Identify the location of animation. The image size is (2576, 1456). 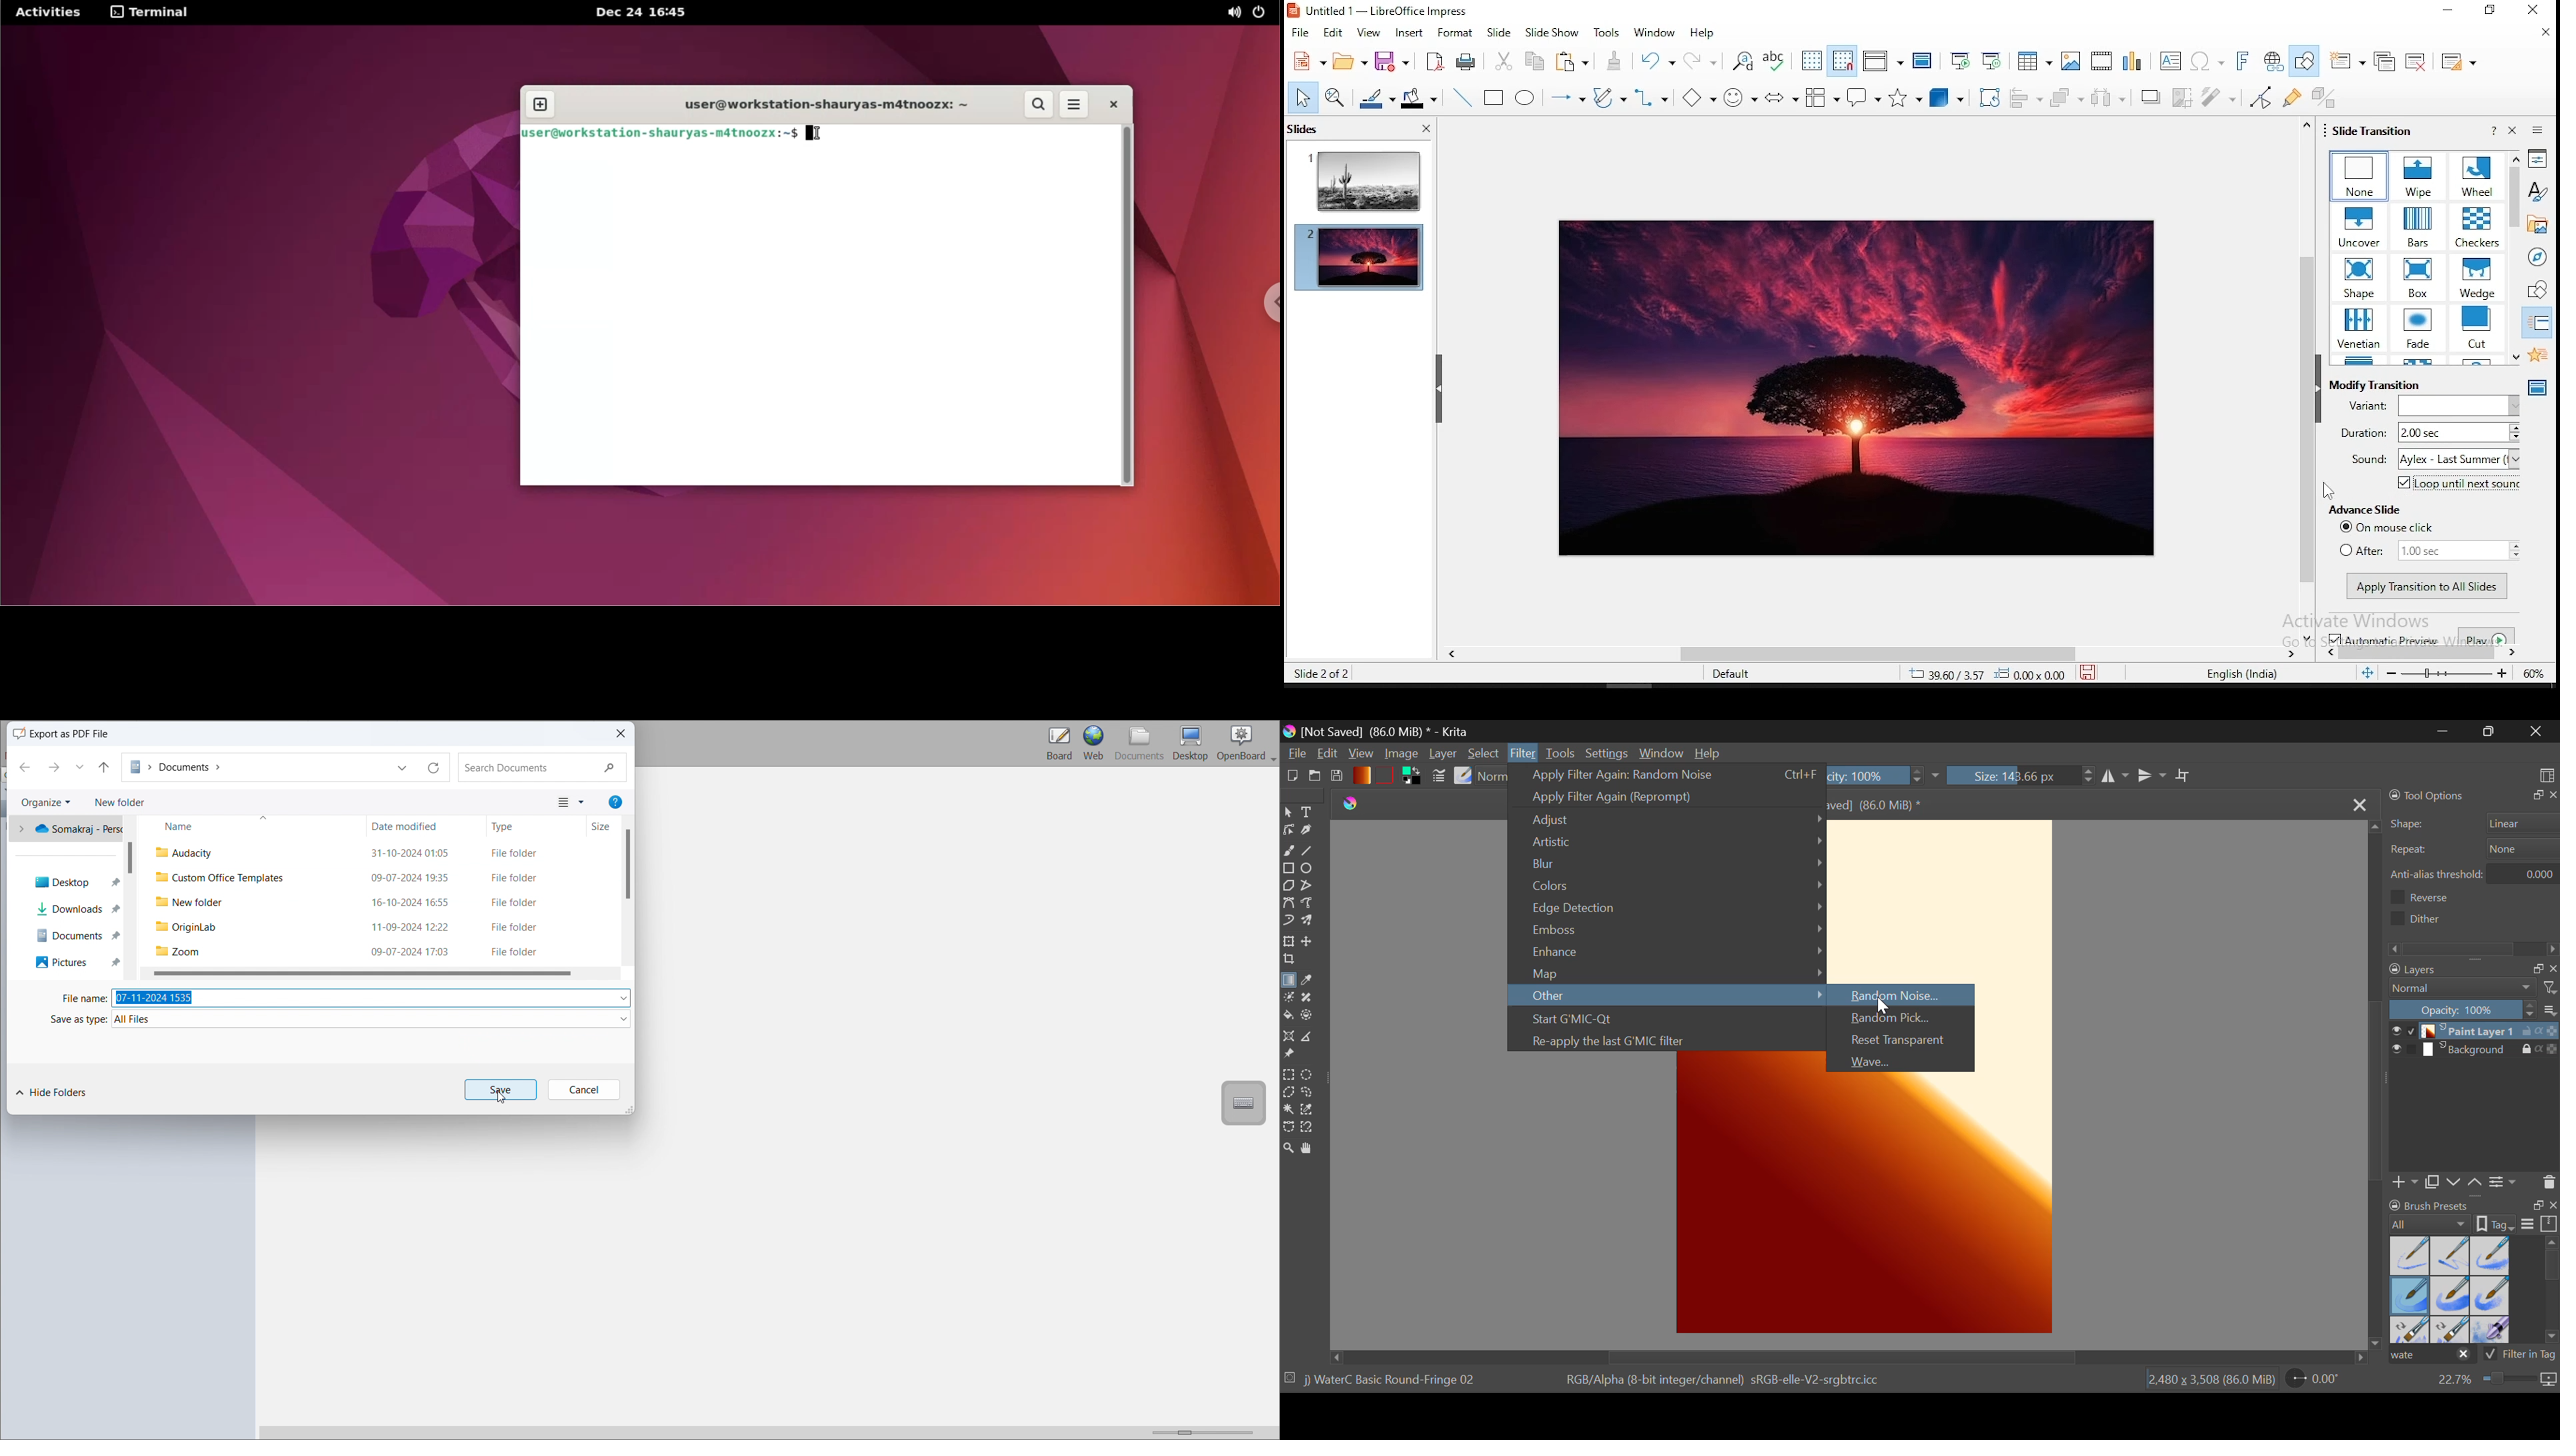
(2535, 355).